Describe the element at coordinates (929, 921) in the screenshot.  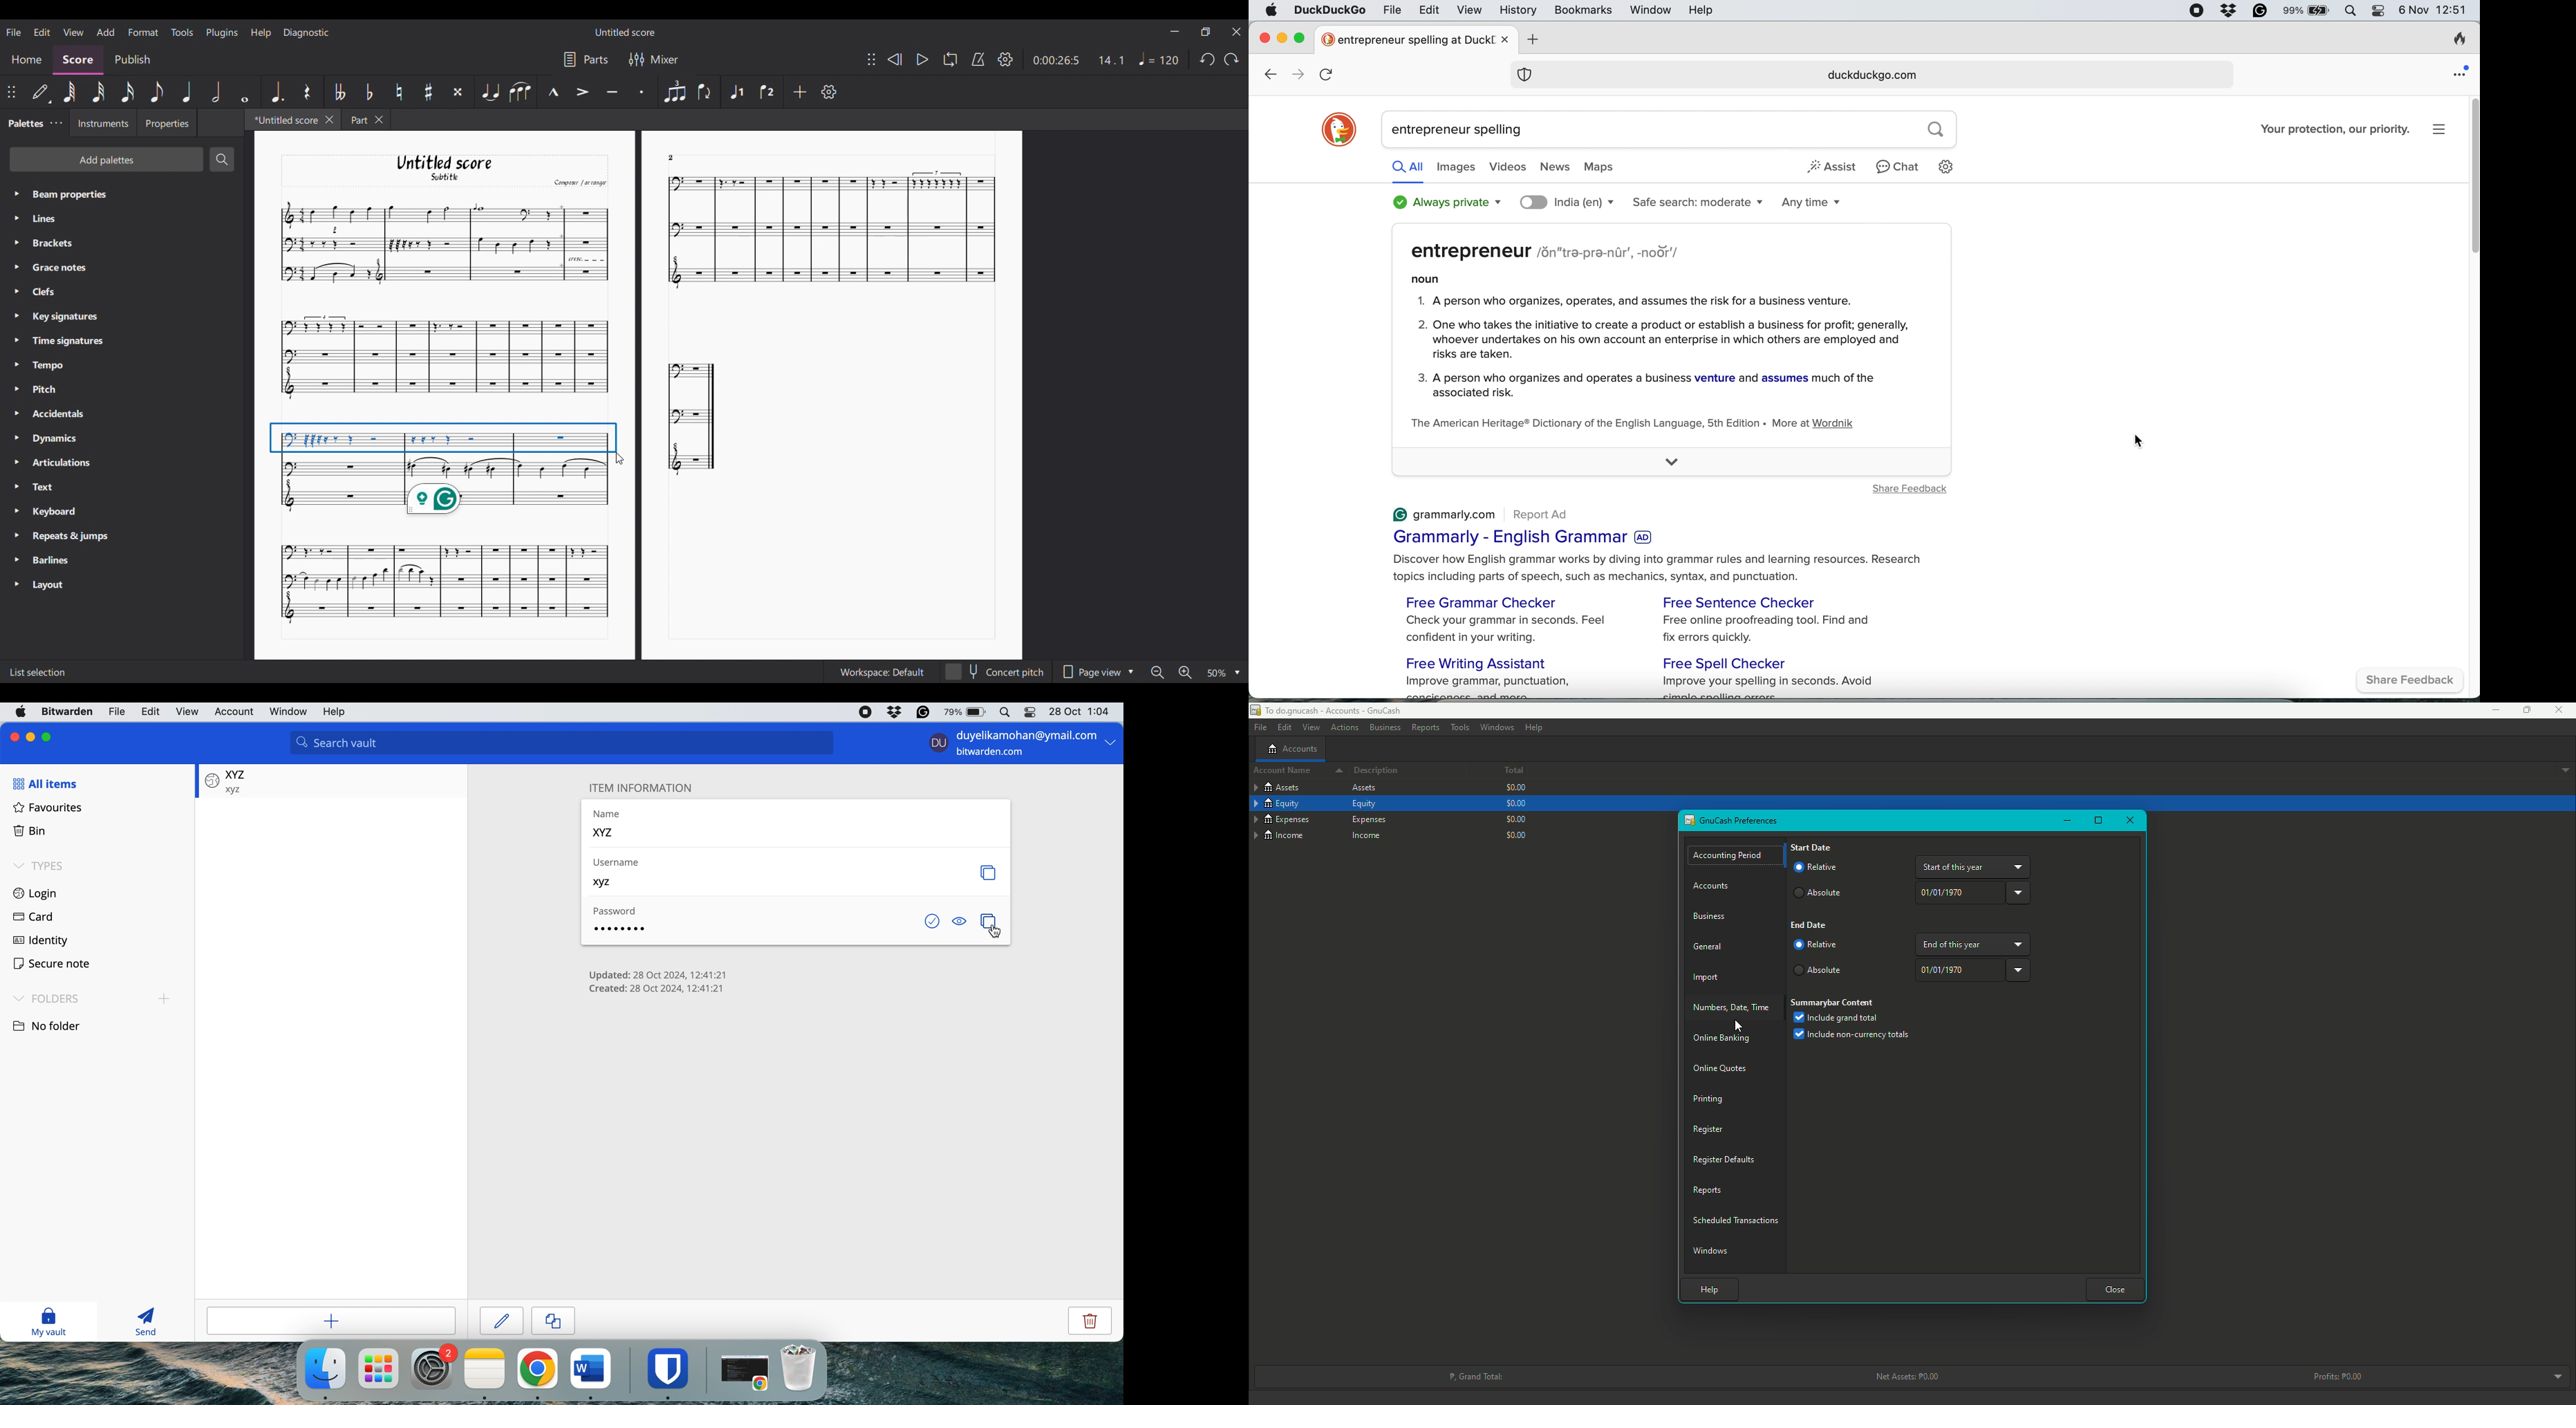
I see `check if password has been exposed` at that location.